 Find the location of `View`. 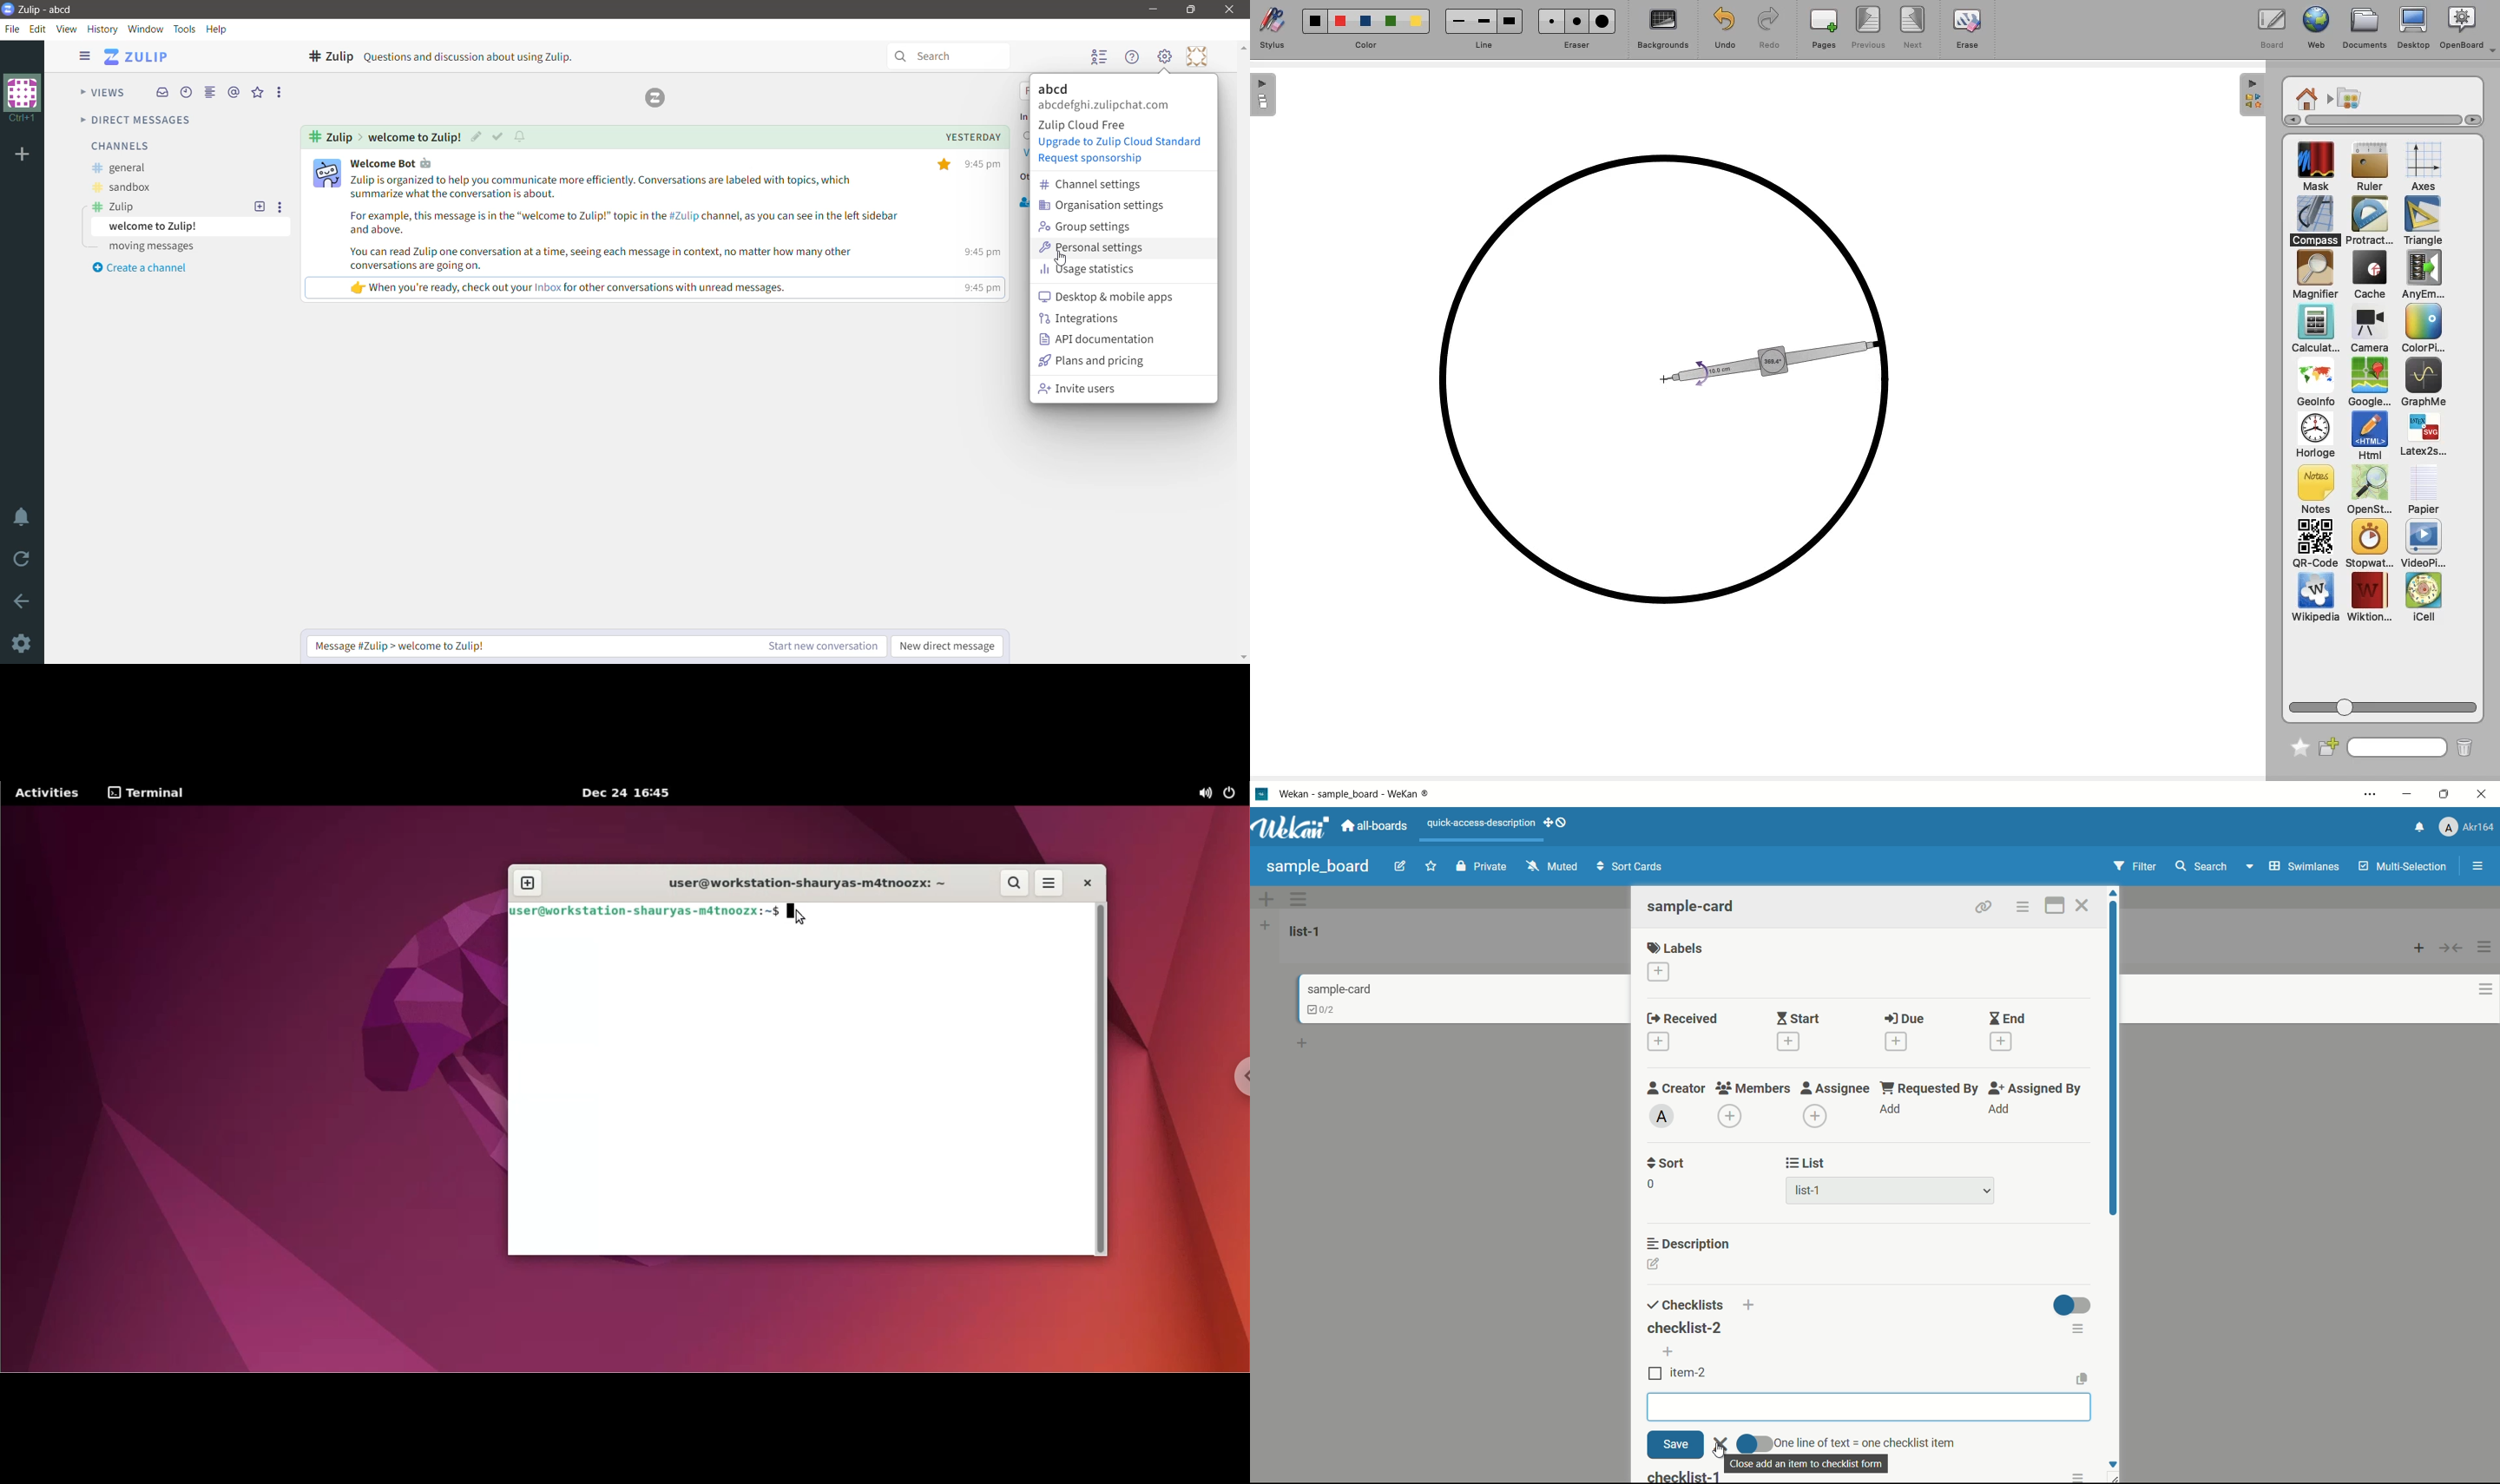

View is located at coordinates (66, 29).